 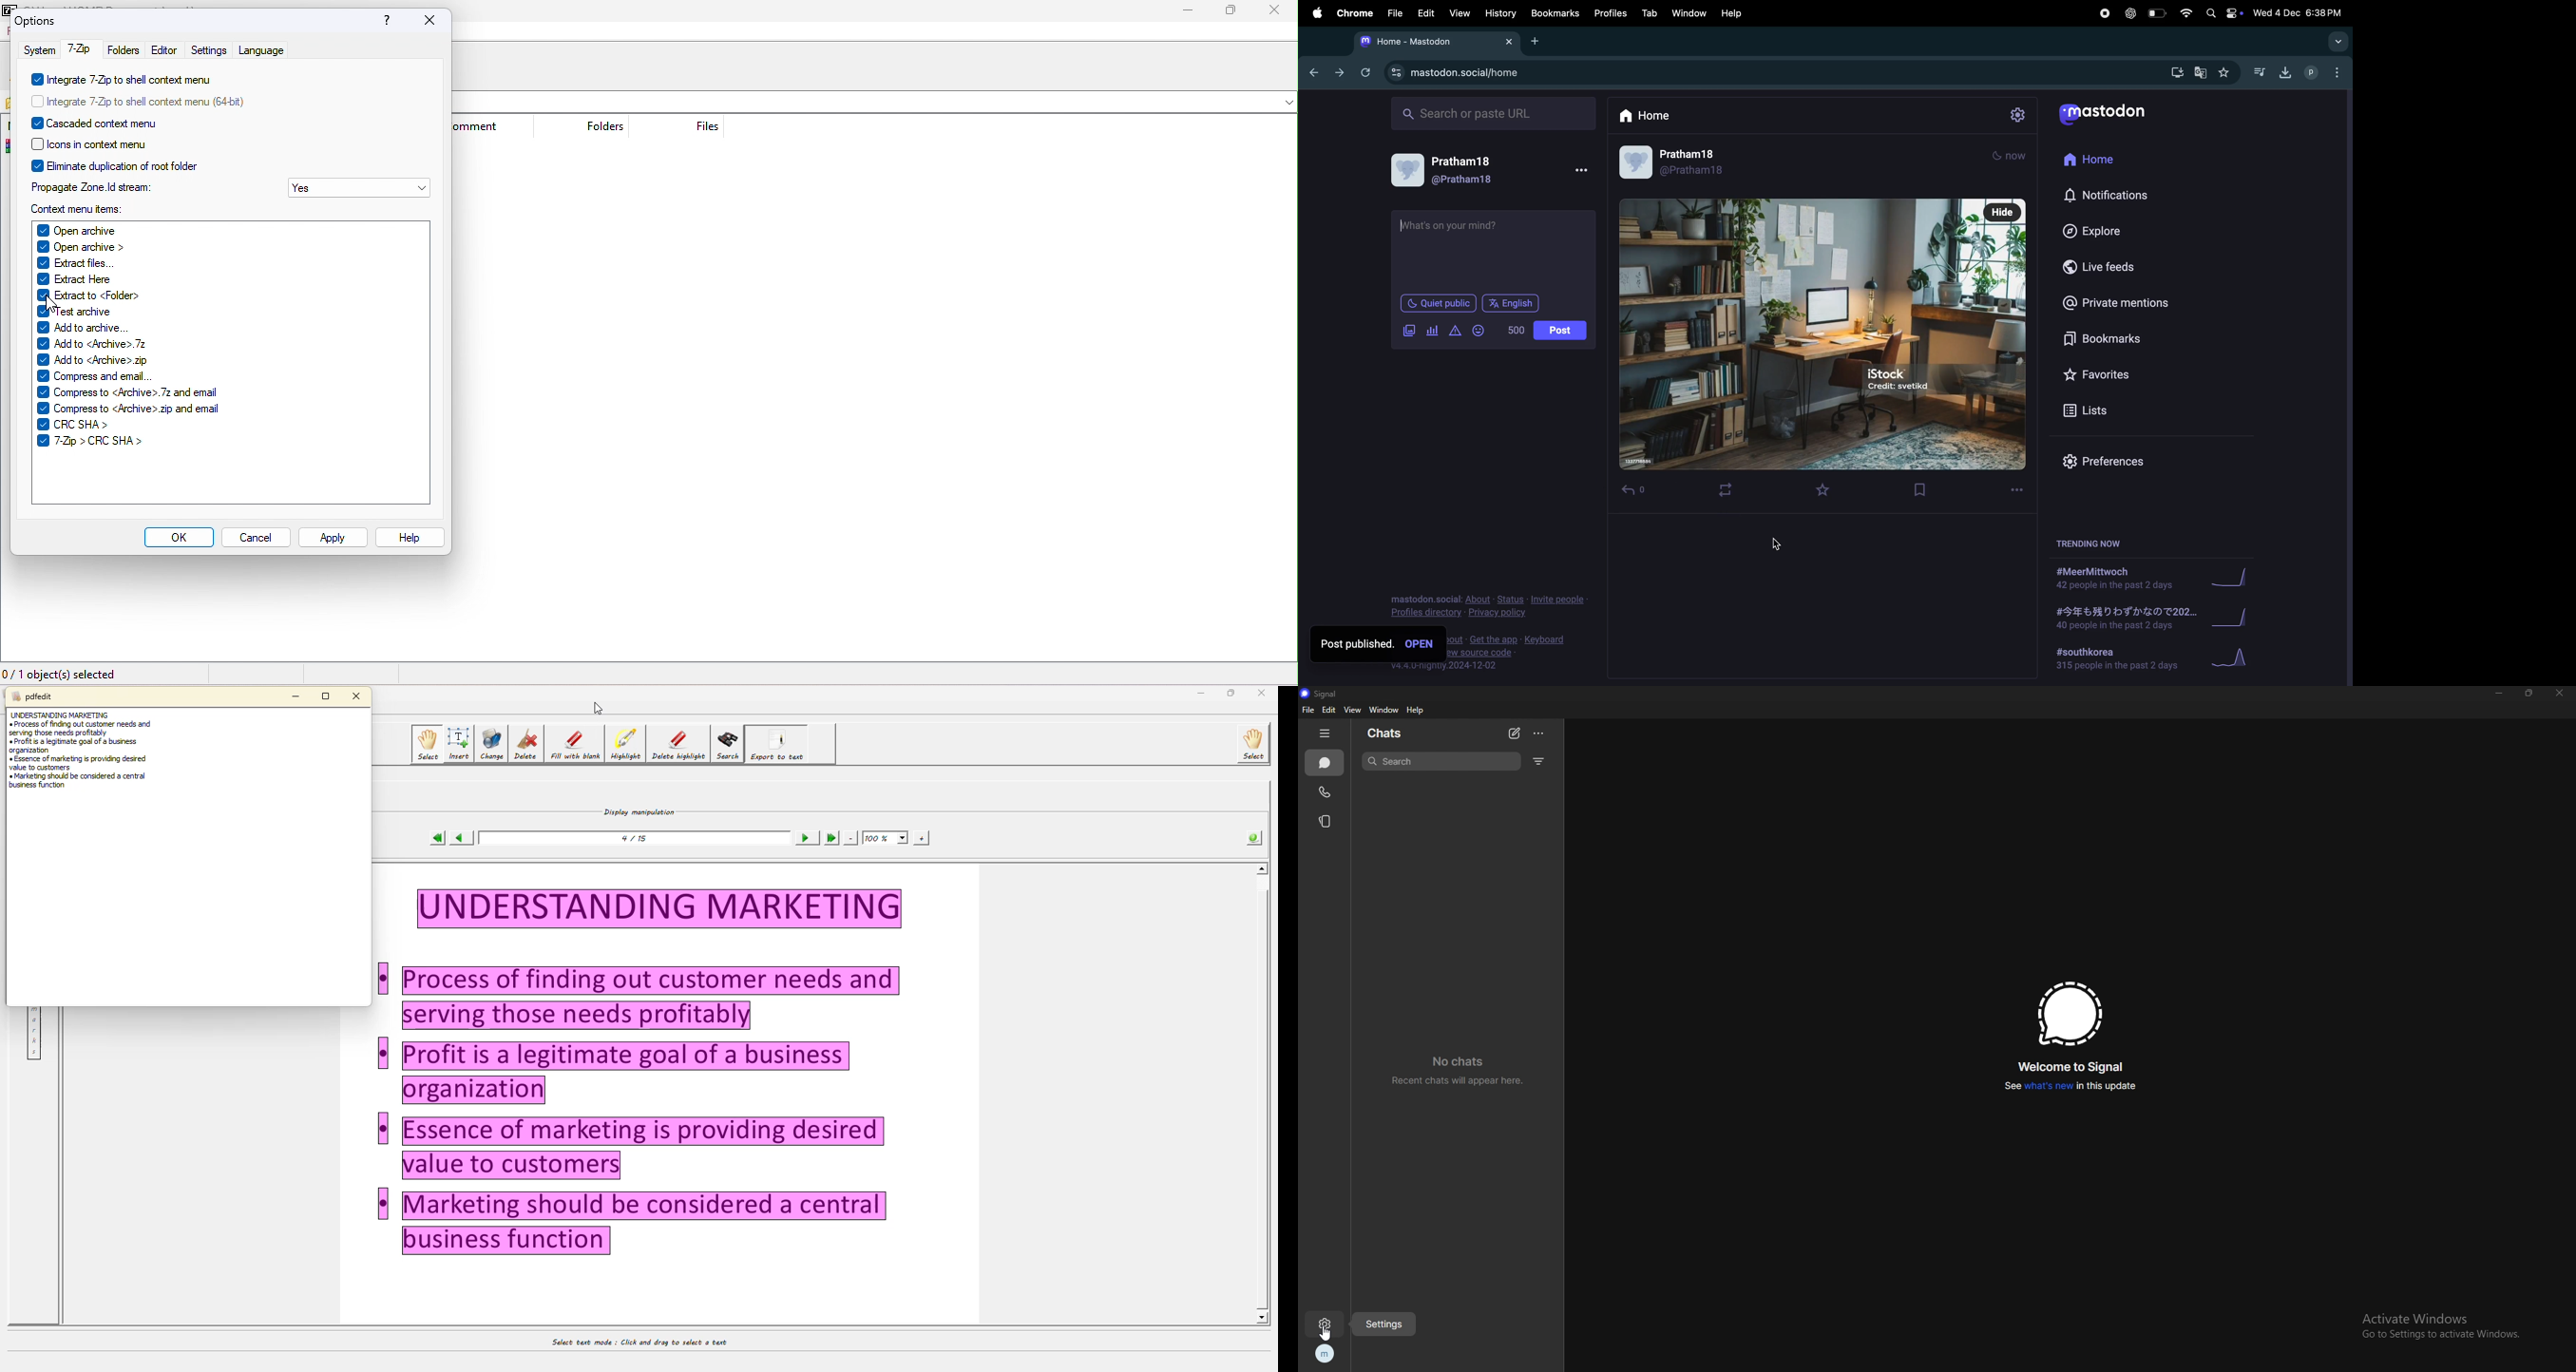 I want to click on window, so click(x=1691, y=12).